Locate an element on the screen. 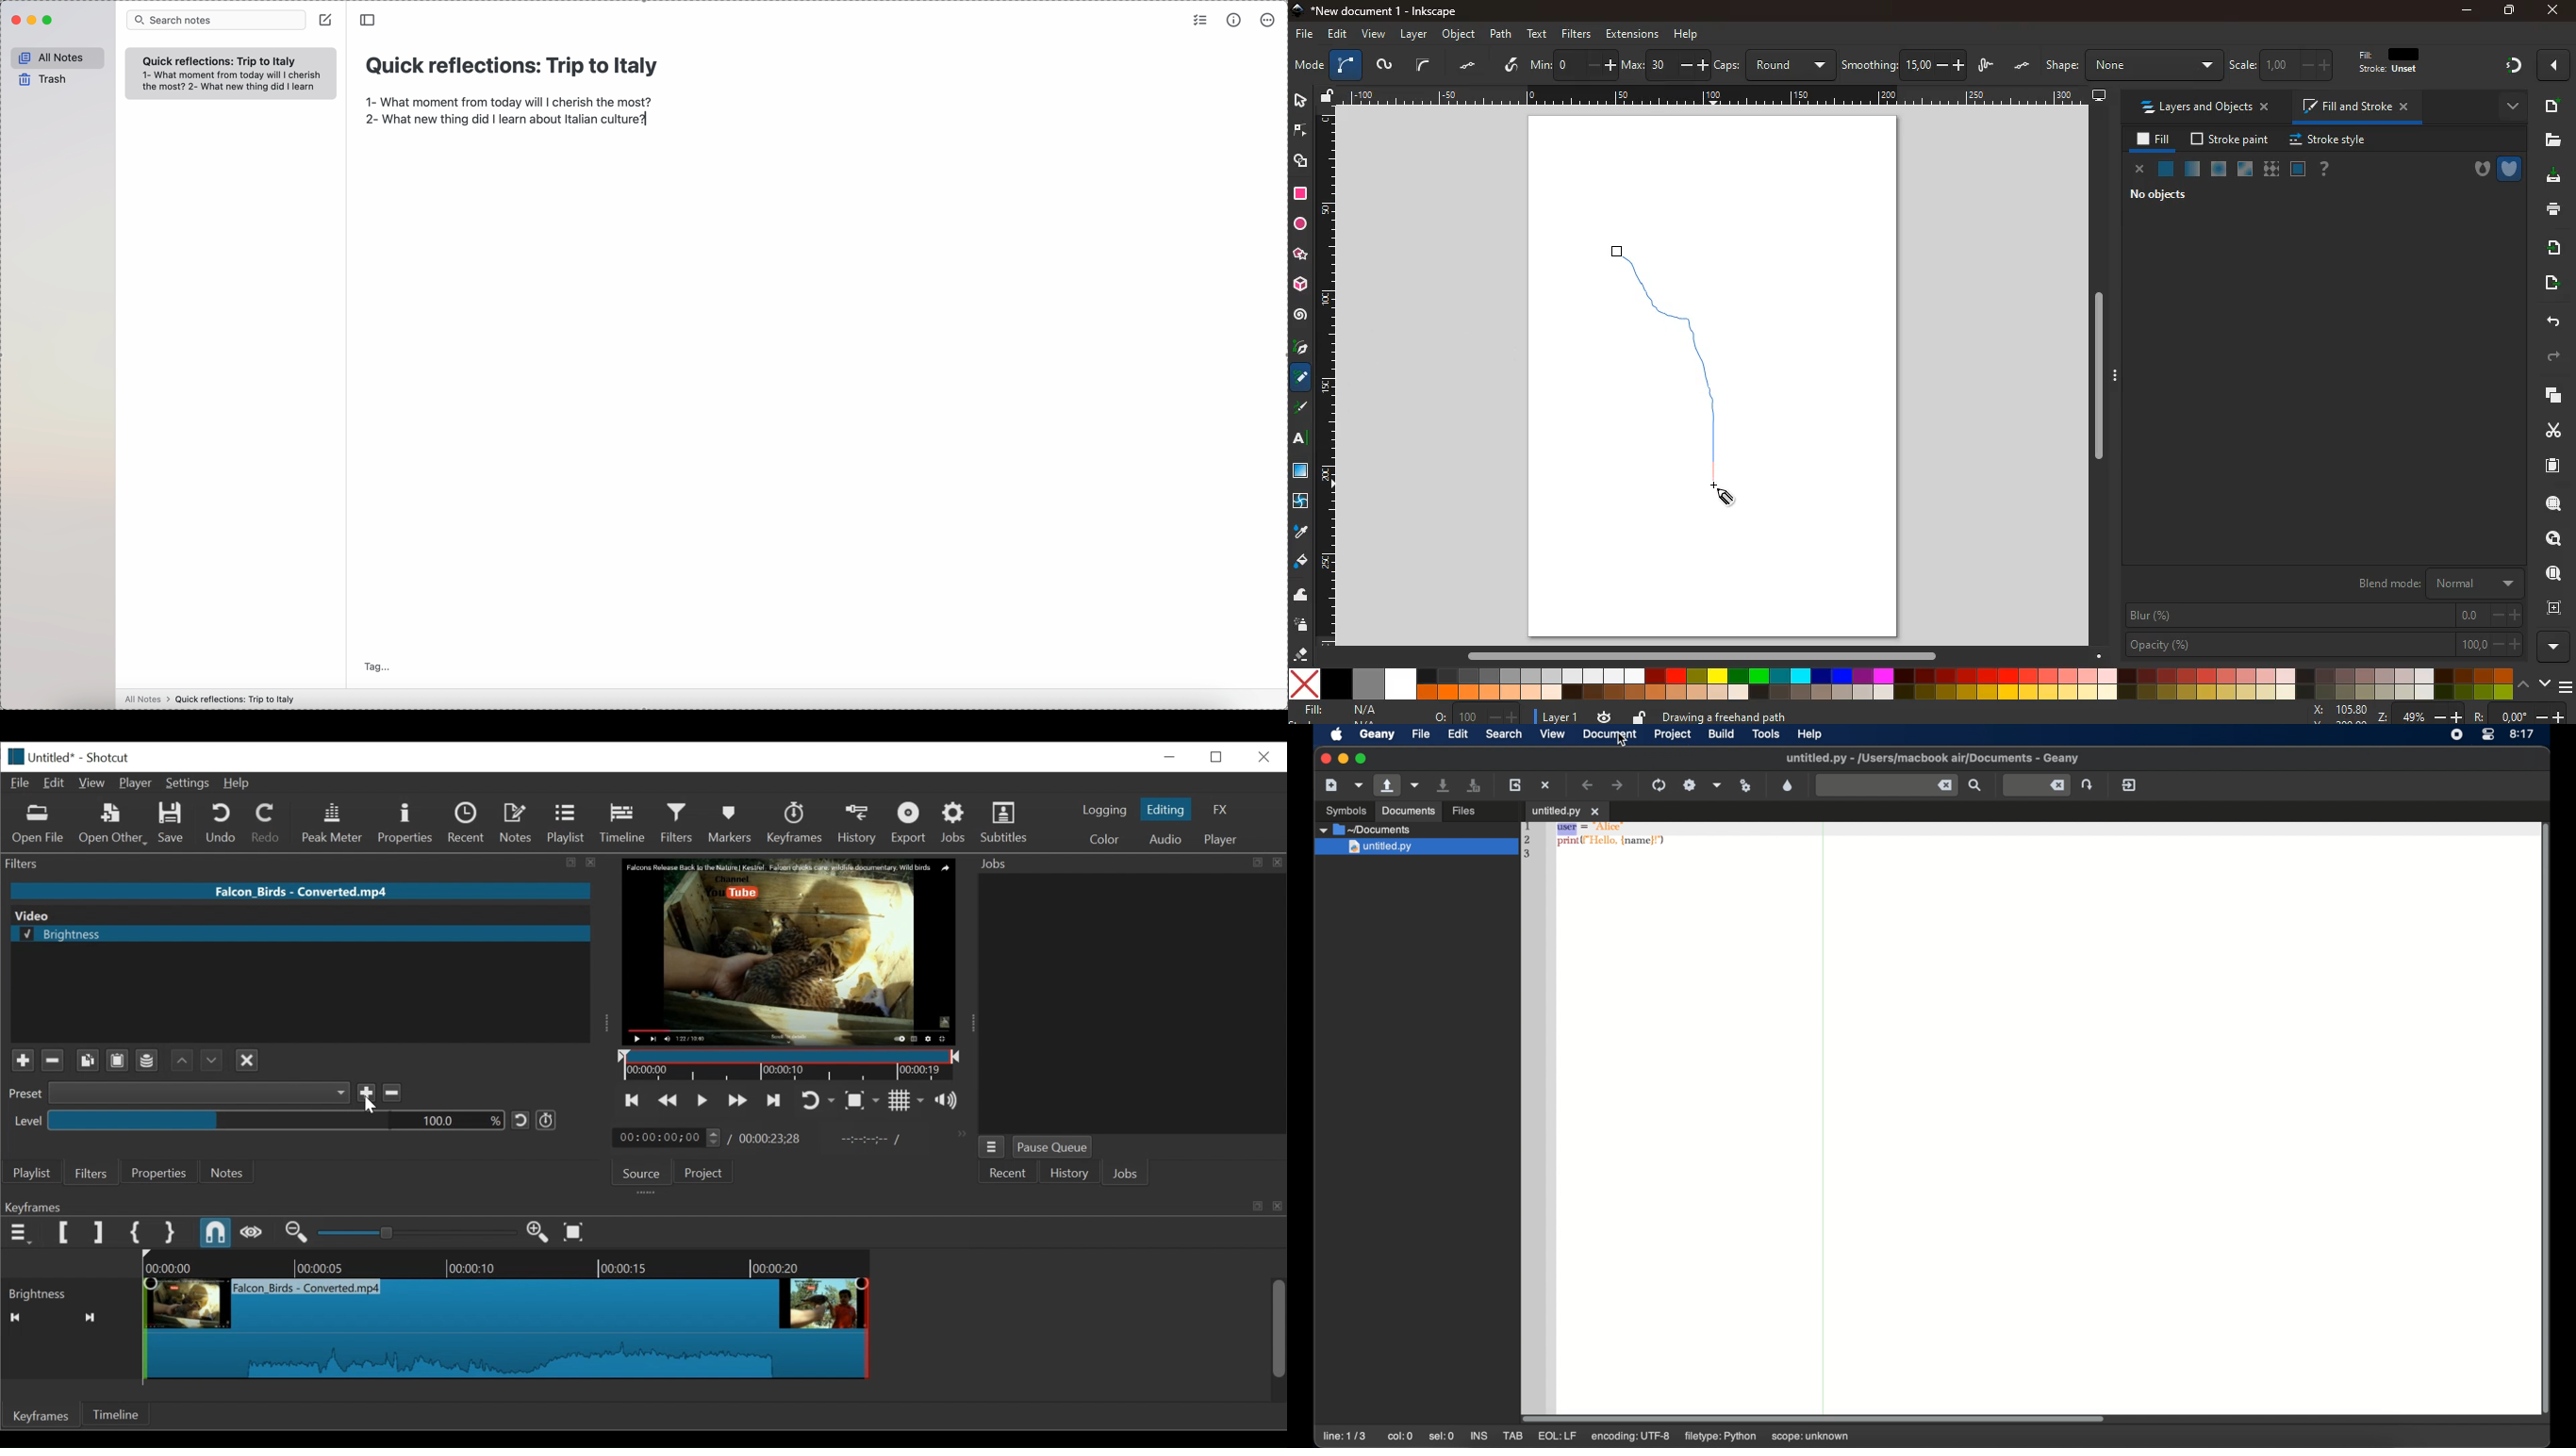  tag is located at coordinates (378, 667).